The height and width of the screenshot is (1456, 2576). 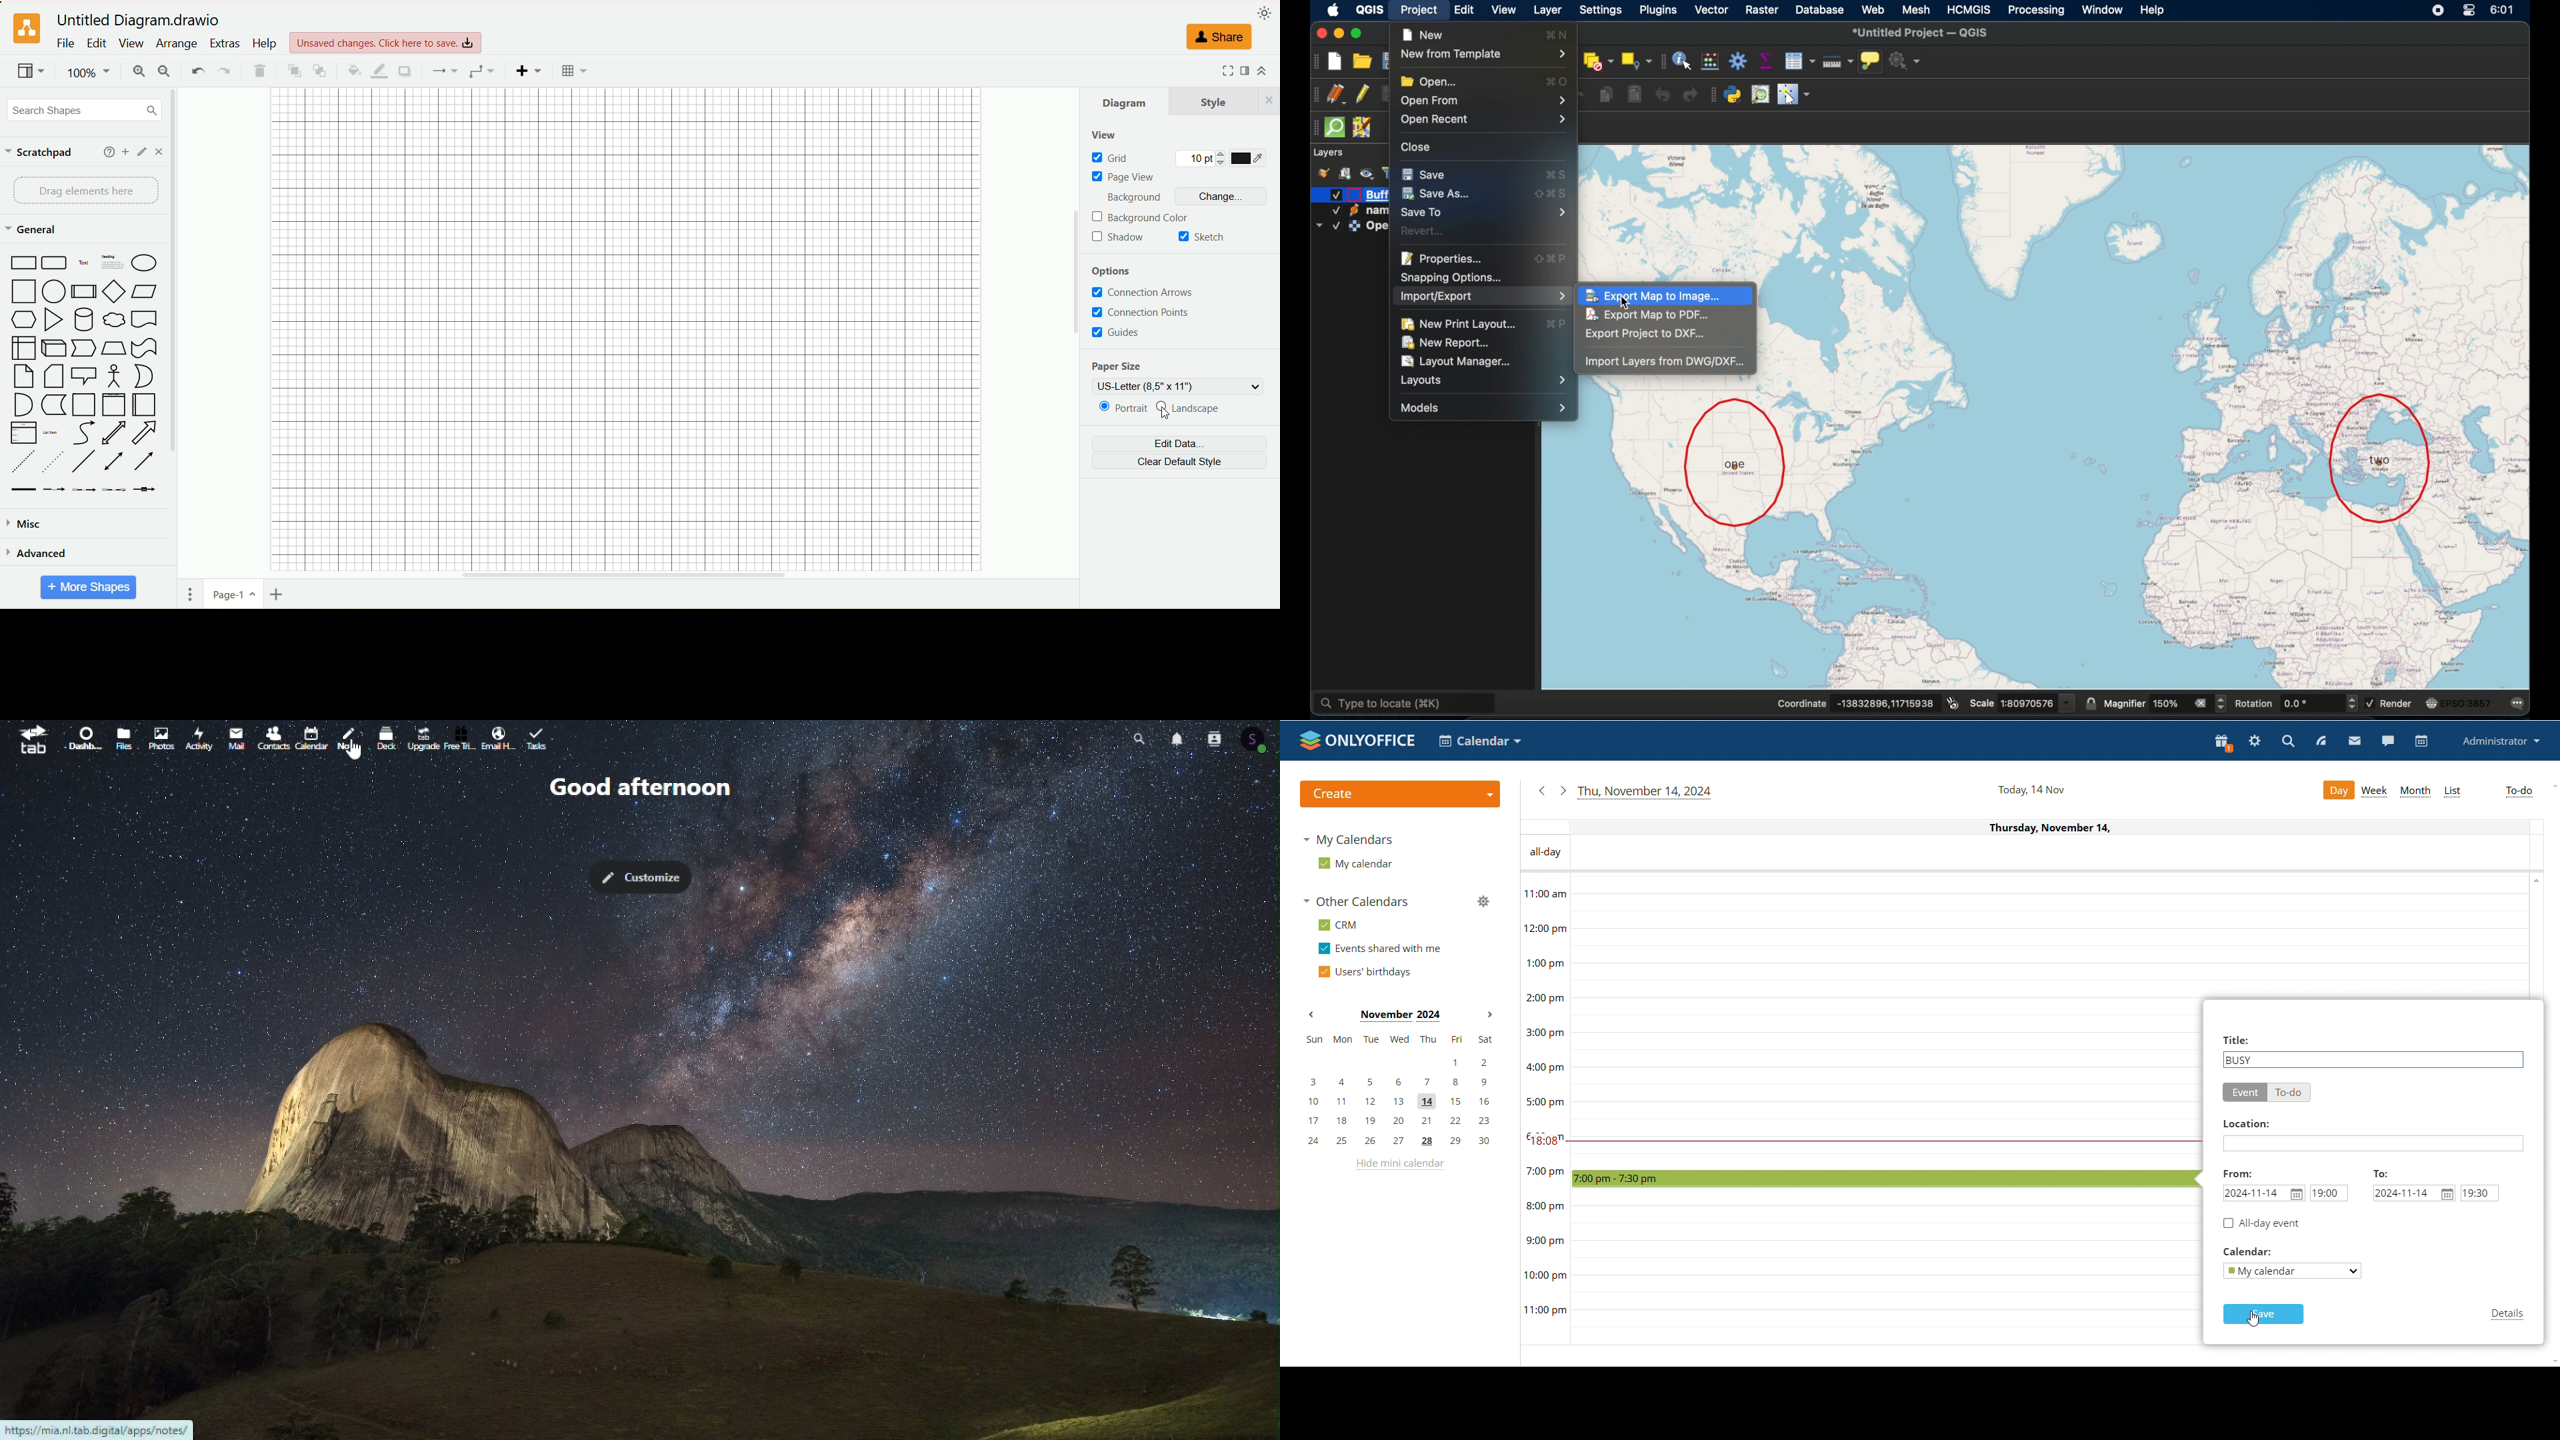 I want to click on Profile, so click(x=1262, y=742).